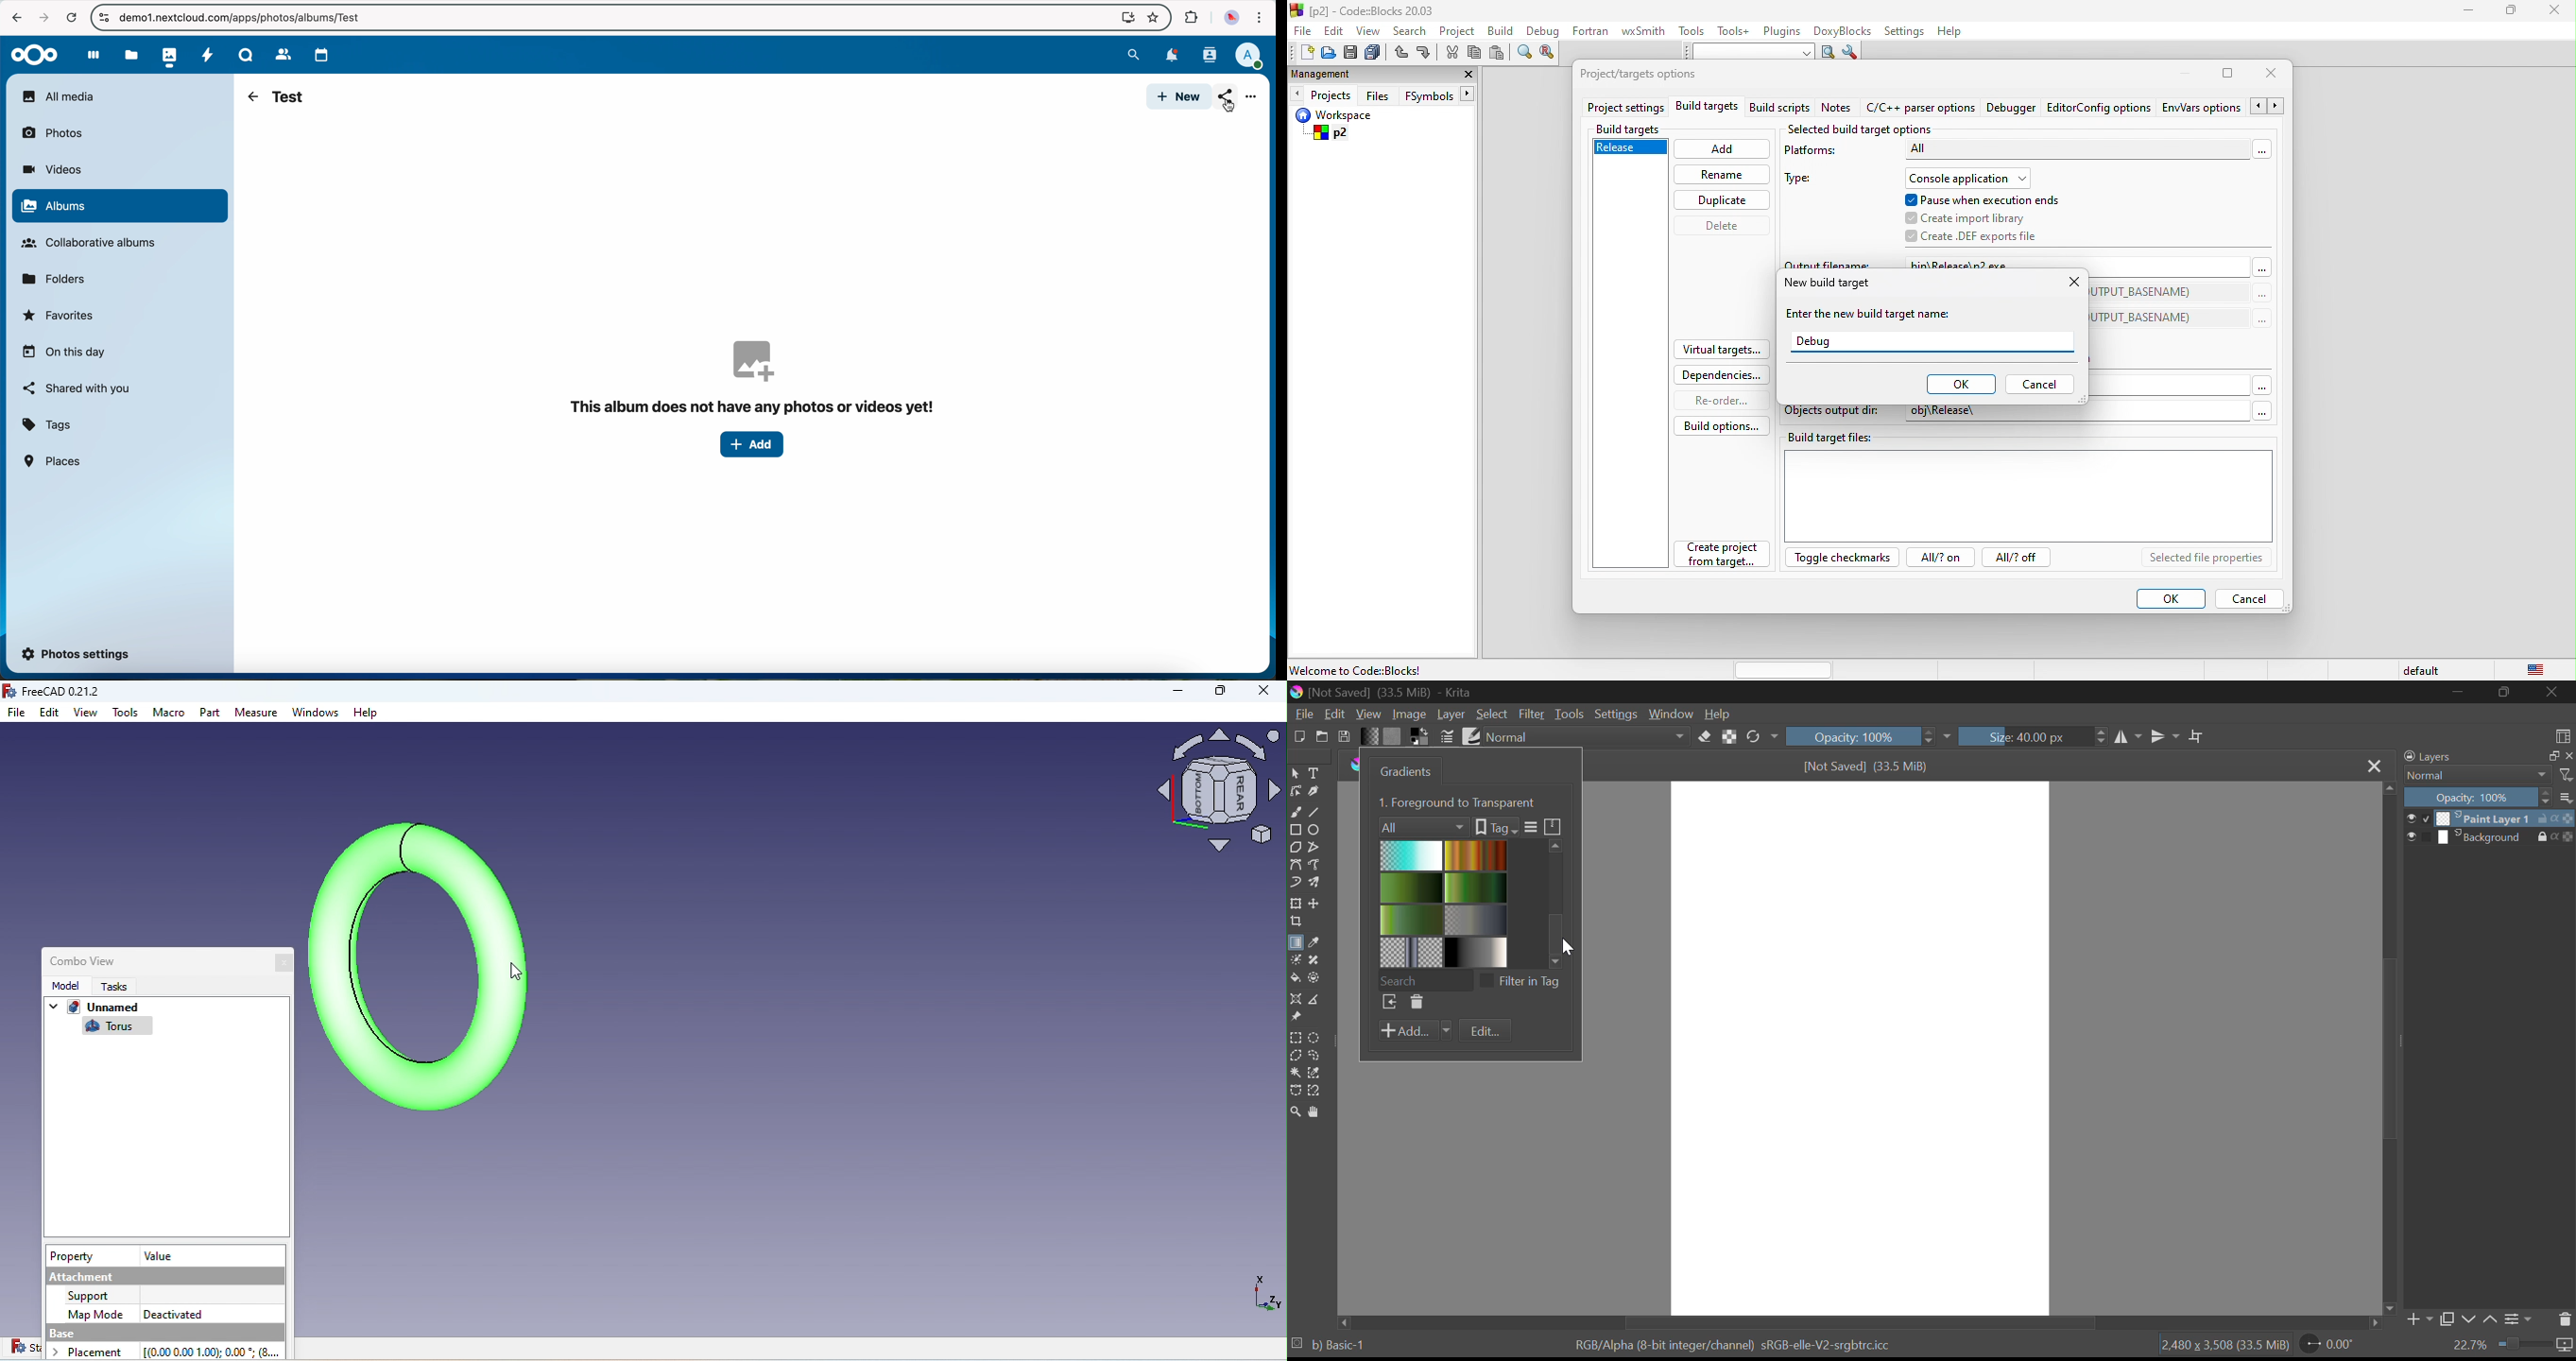 Image resolution: width=2576 pixels, height=1372 pixels. Describe the element at coordinates (2019, 559) in the screenshot. I see `all? off` at that location.